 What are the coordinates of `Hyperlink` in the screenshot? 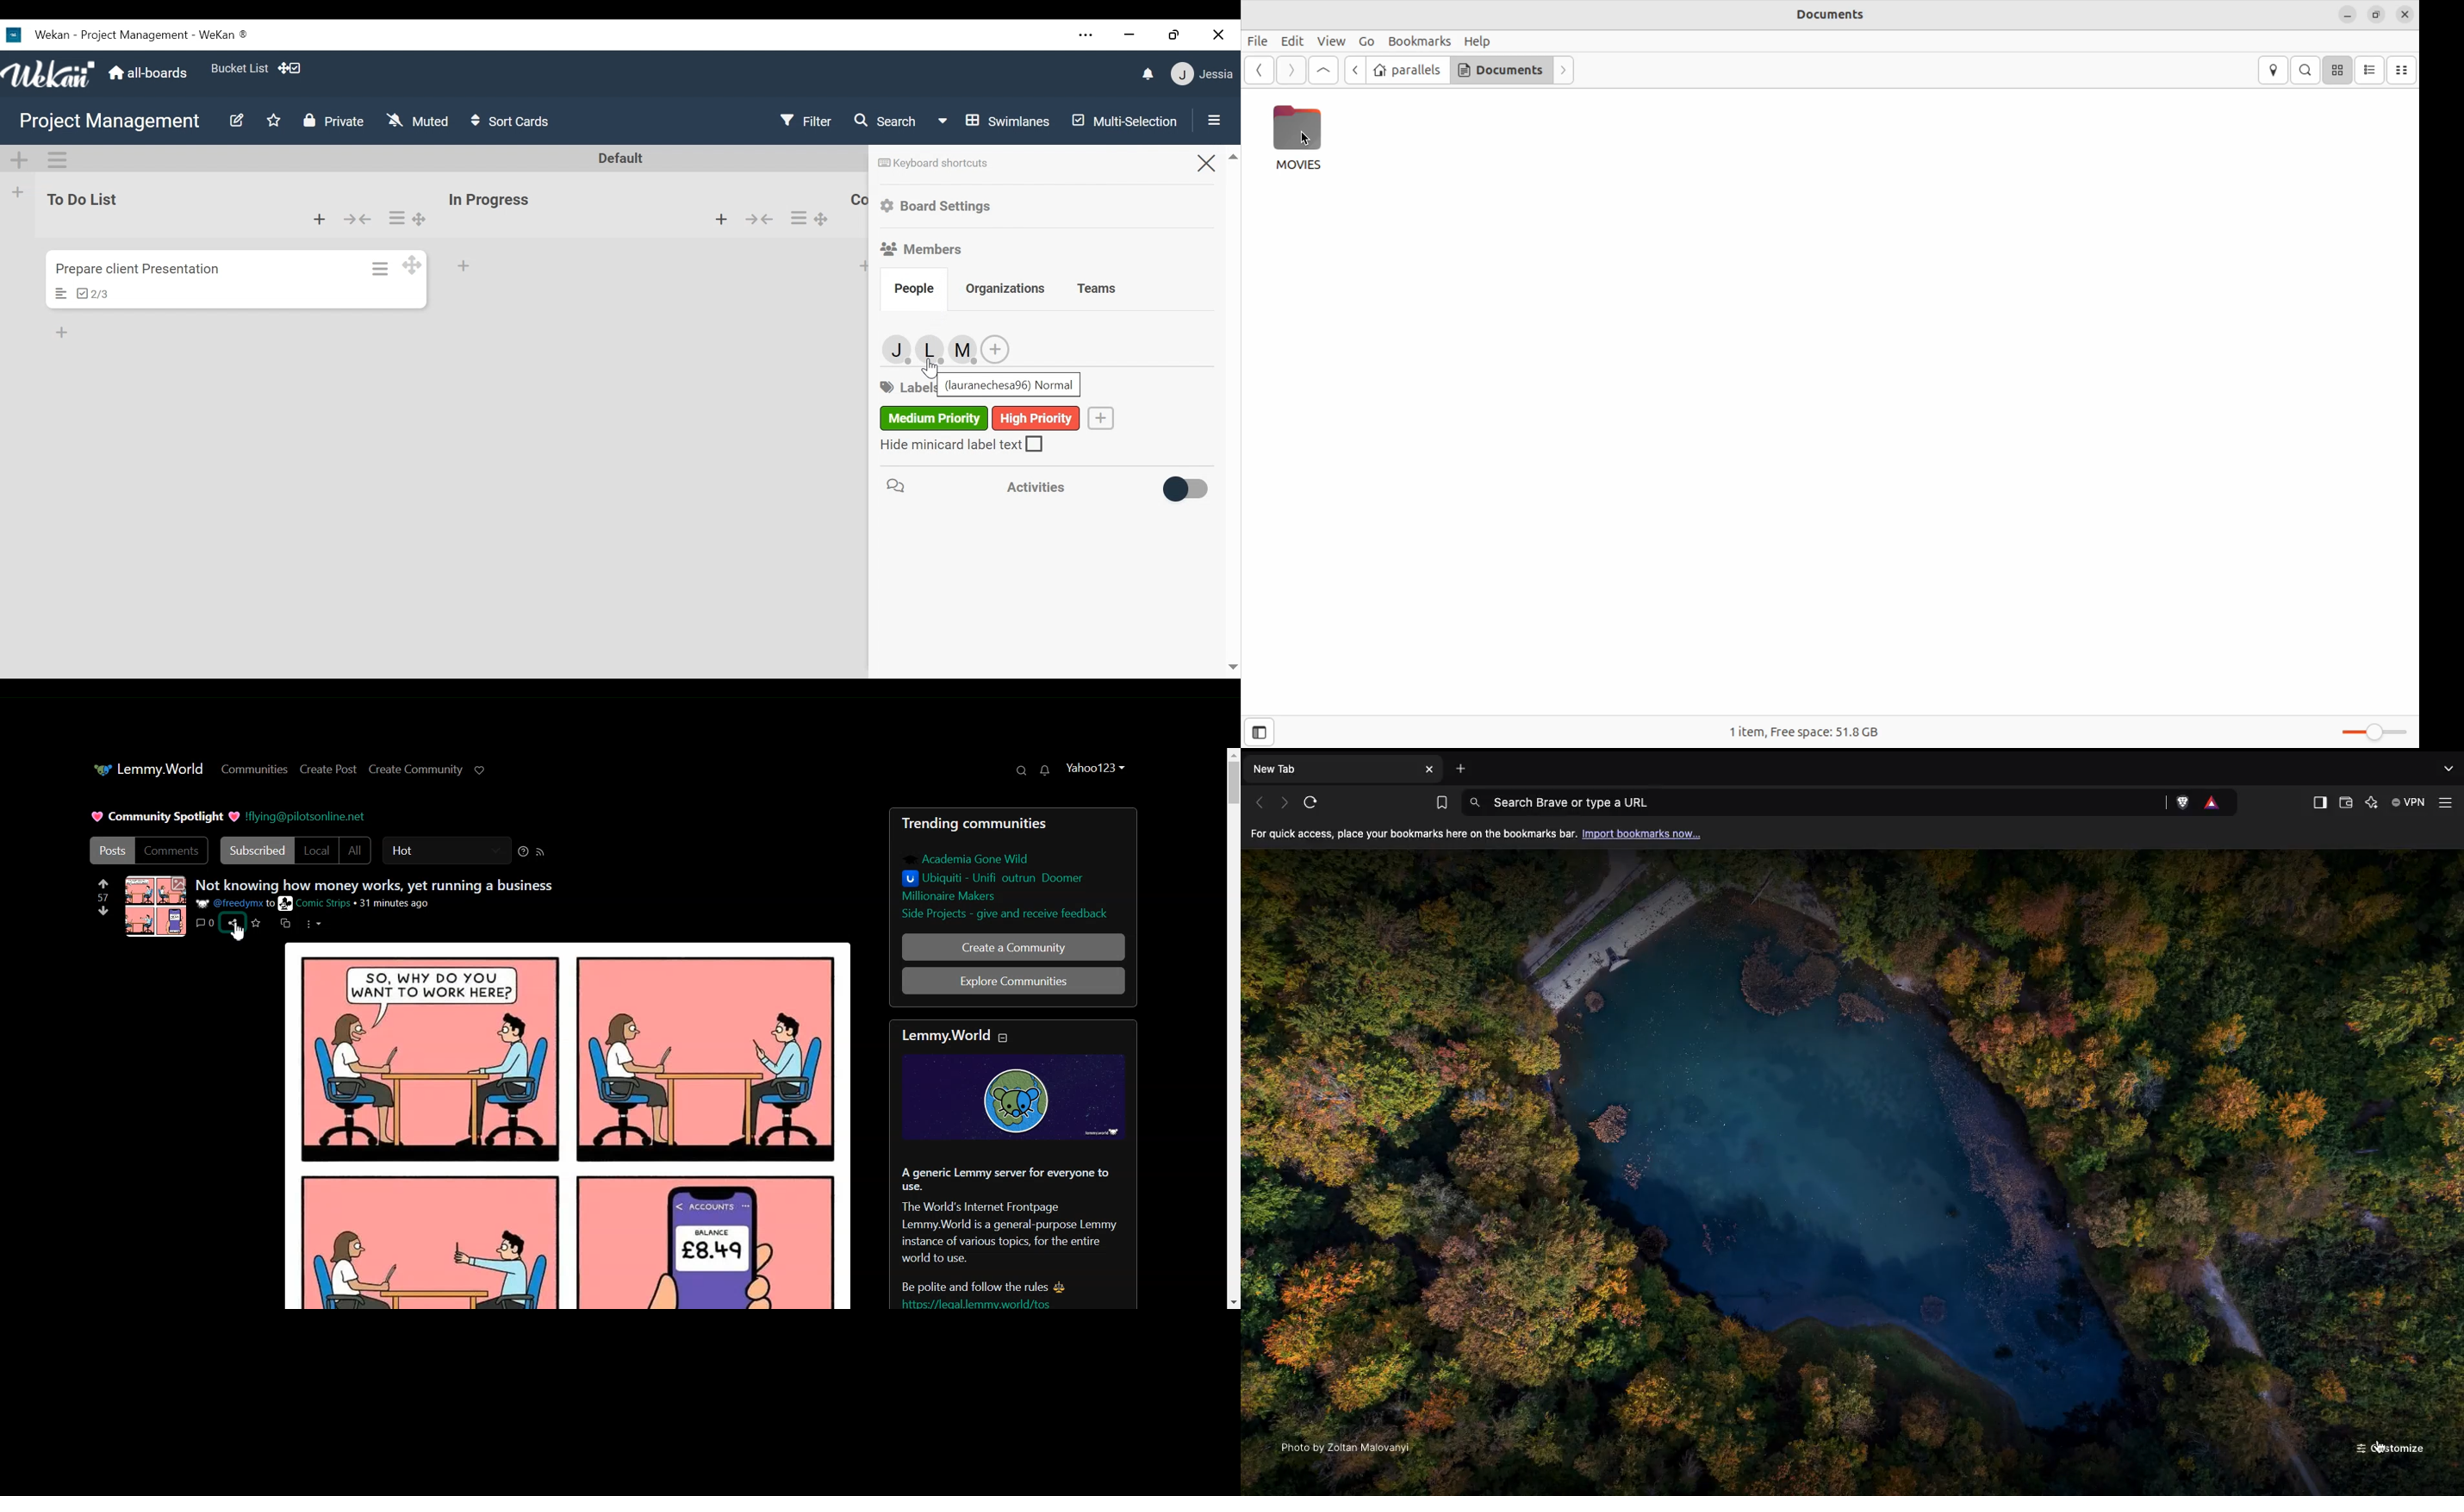 It's located at (313, 904).